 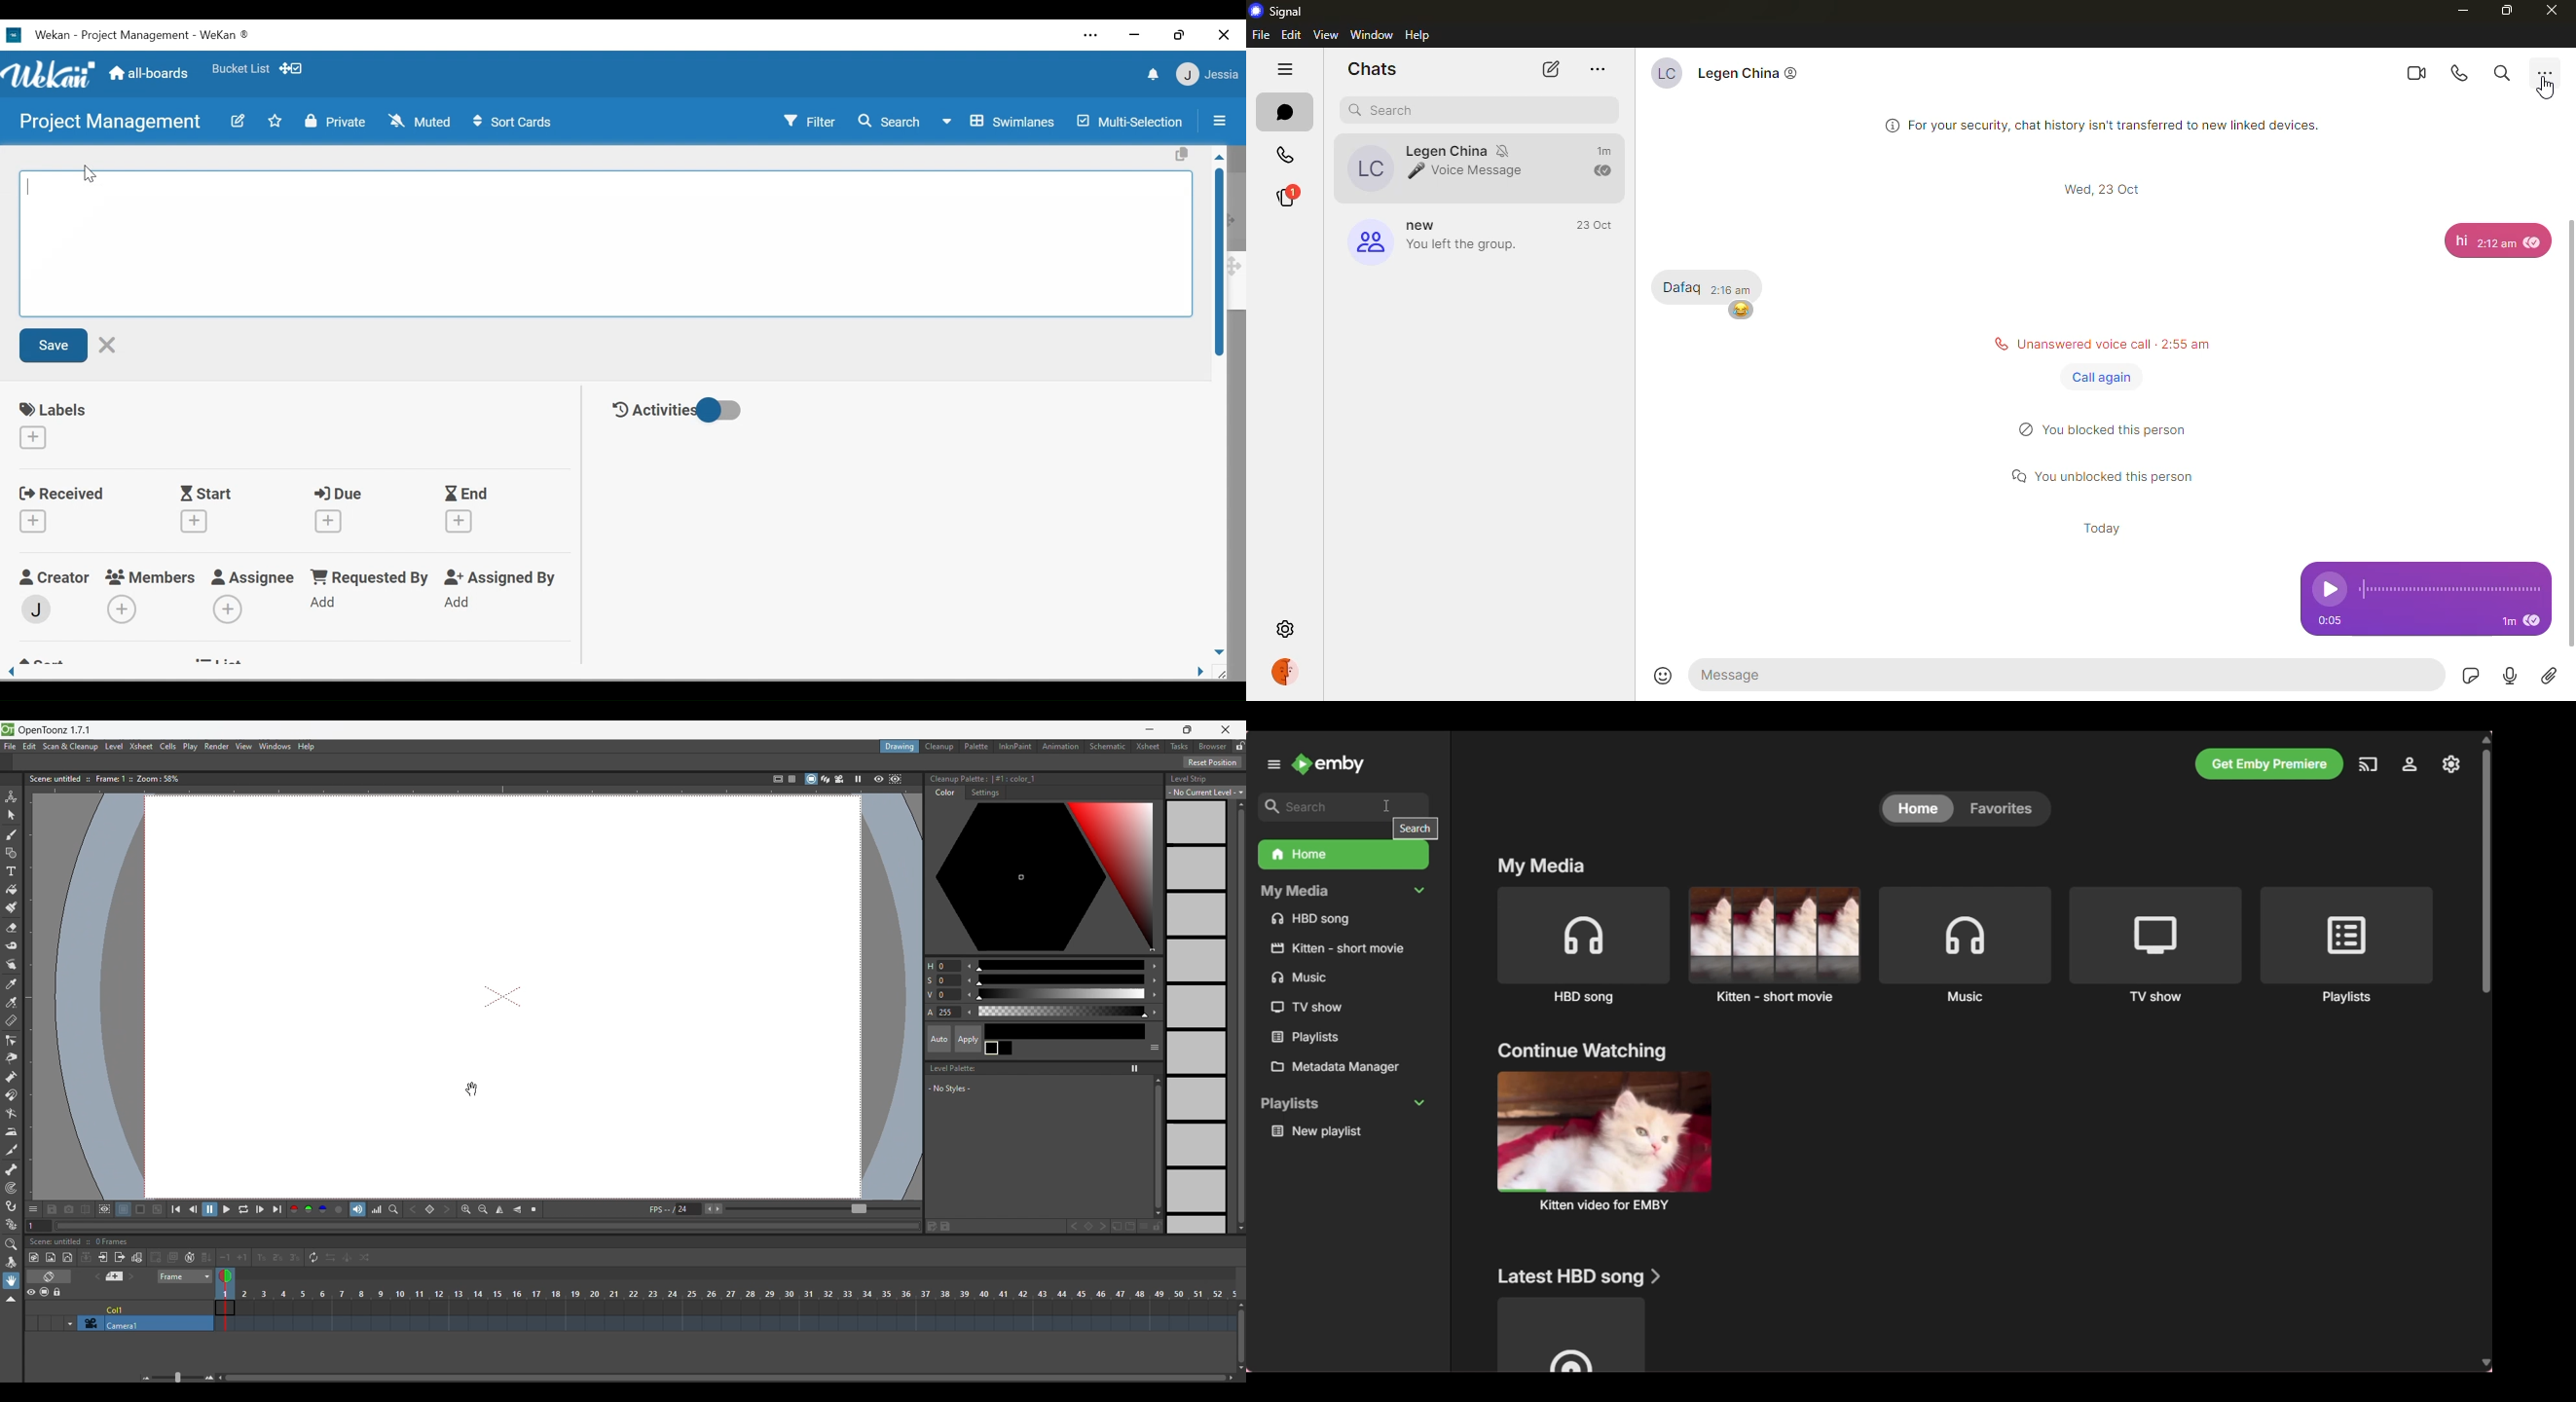 What do you see at coordinates (483, 1002) in the screenshot?
I see `draw` at bounding box center [483, 1002].